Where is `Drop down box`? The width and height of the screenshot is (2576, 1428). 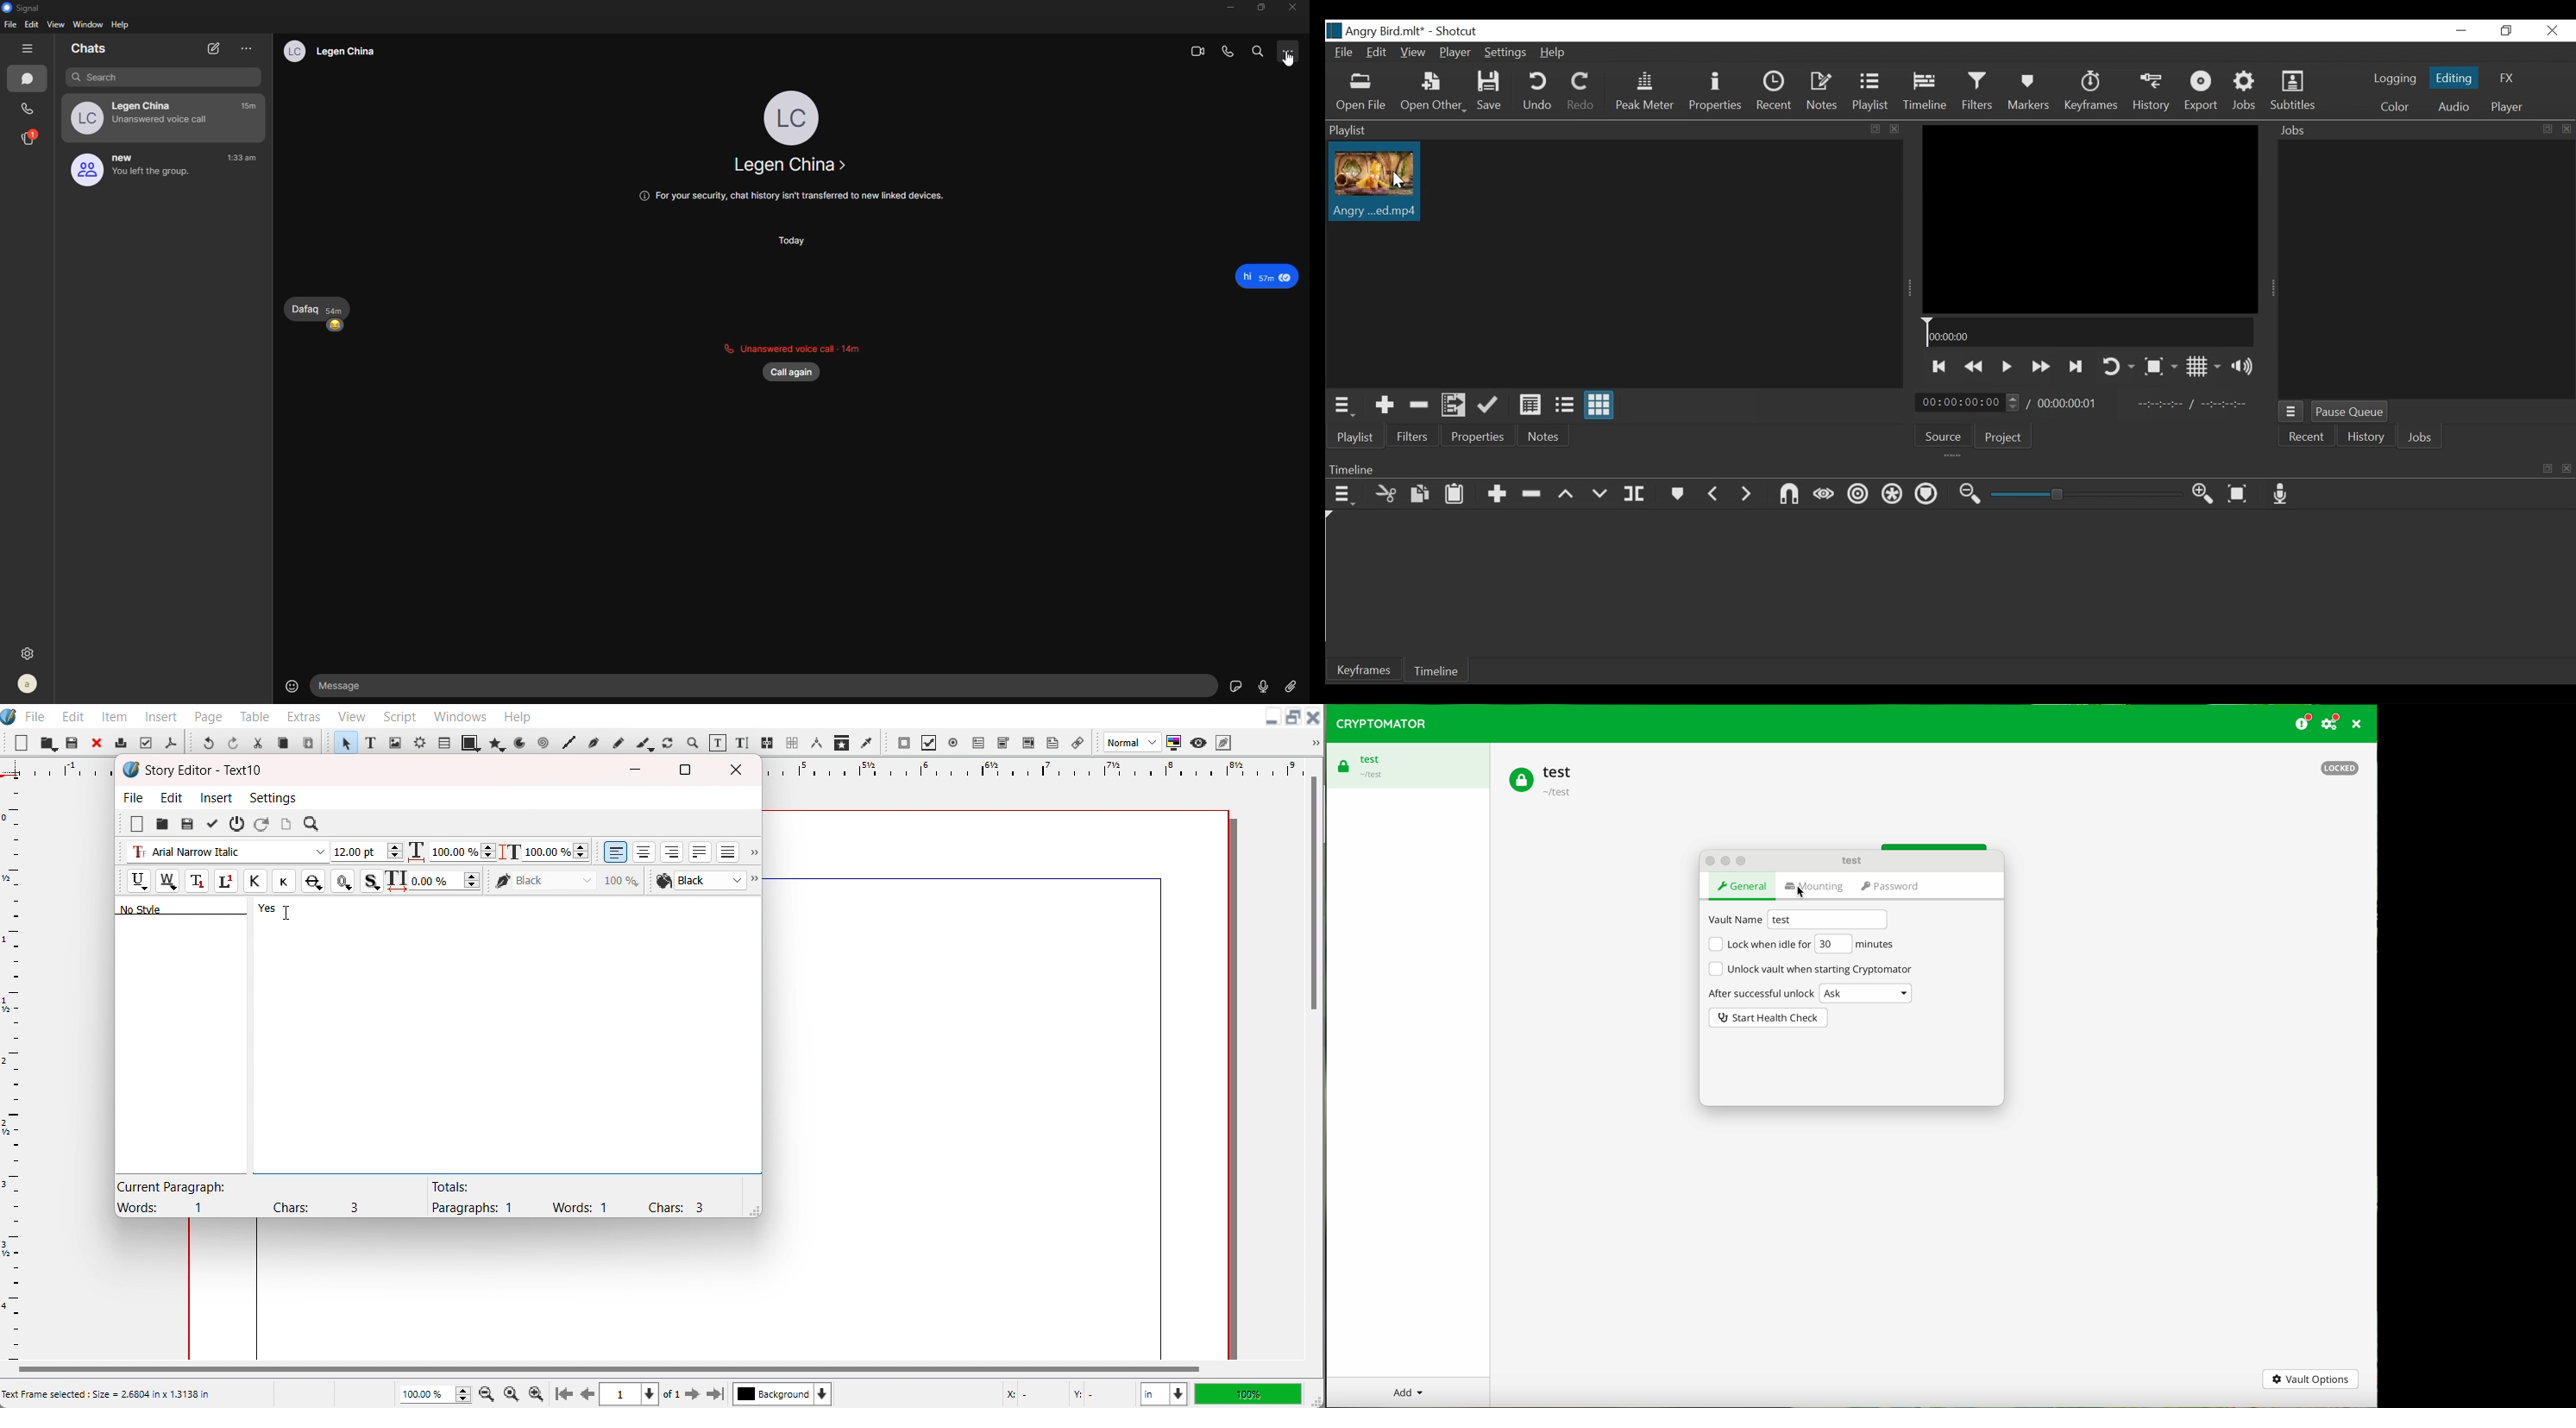
Drop down box is located at coordinates (1313, 743).